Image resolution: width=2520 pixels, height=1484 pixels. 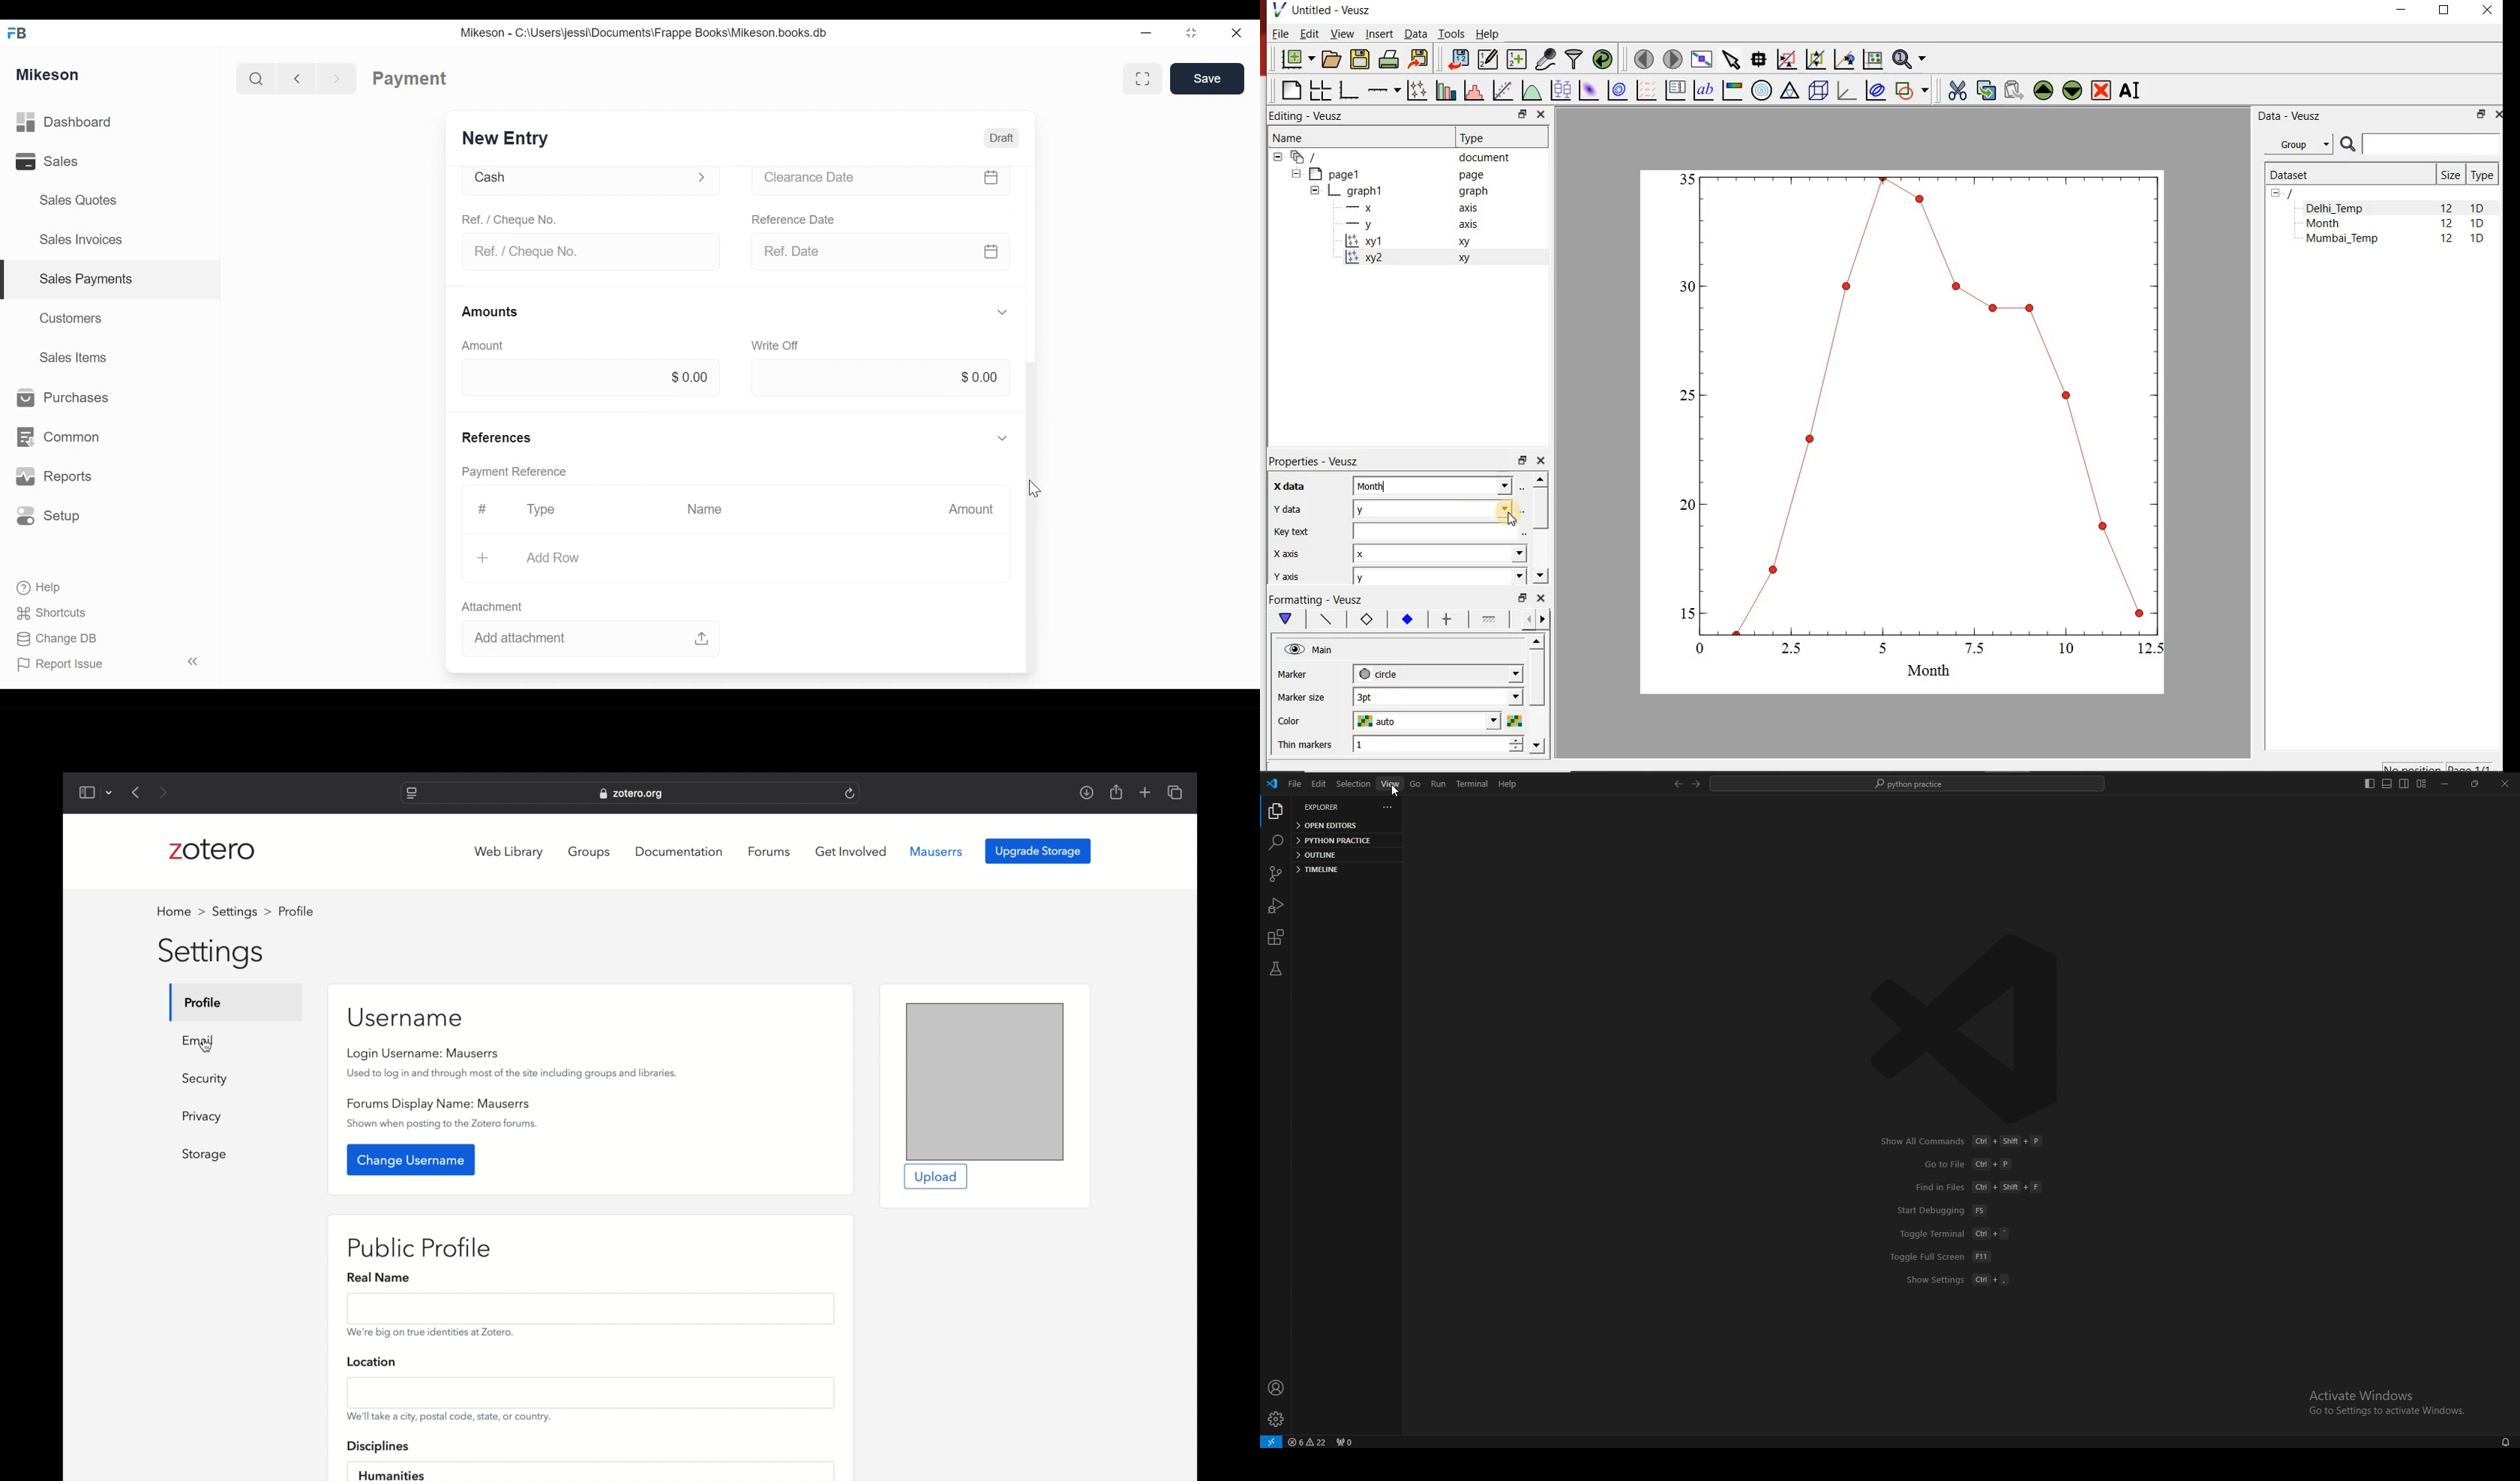 What do you see at coordinates (213, 850) in the screenshot?
I see `zotero` at bounding box center [213, 850].